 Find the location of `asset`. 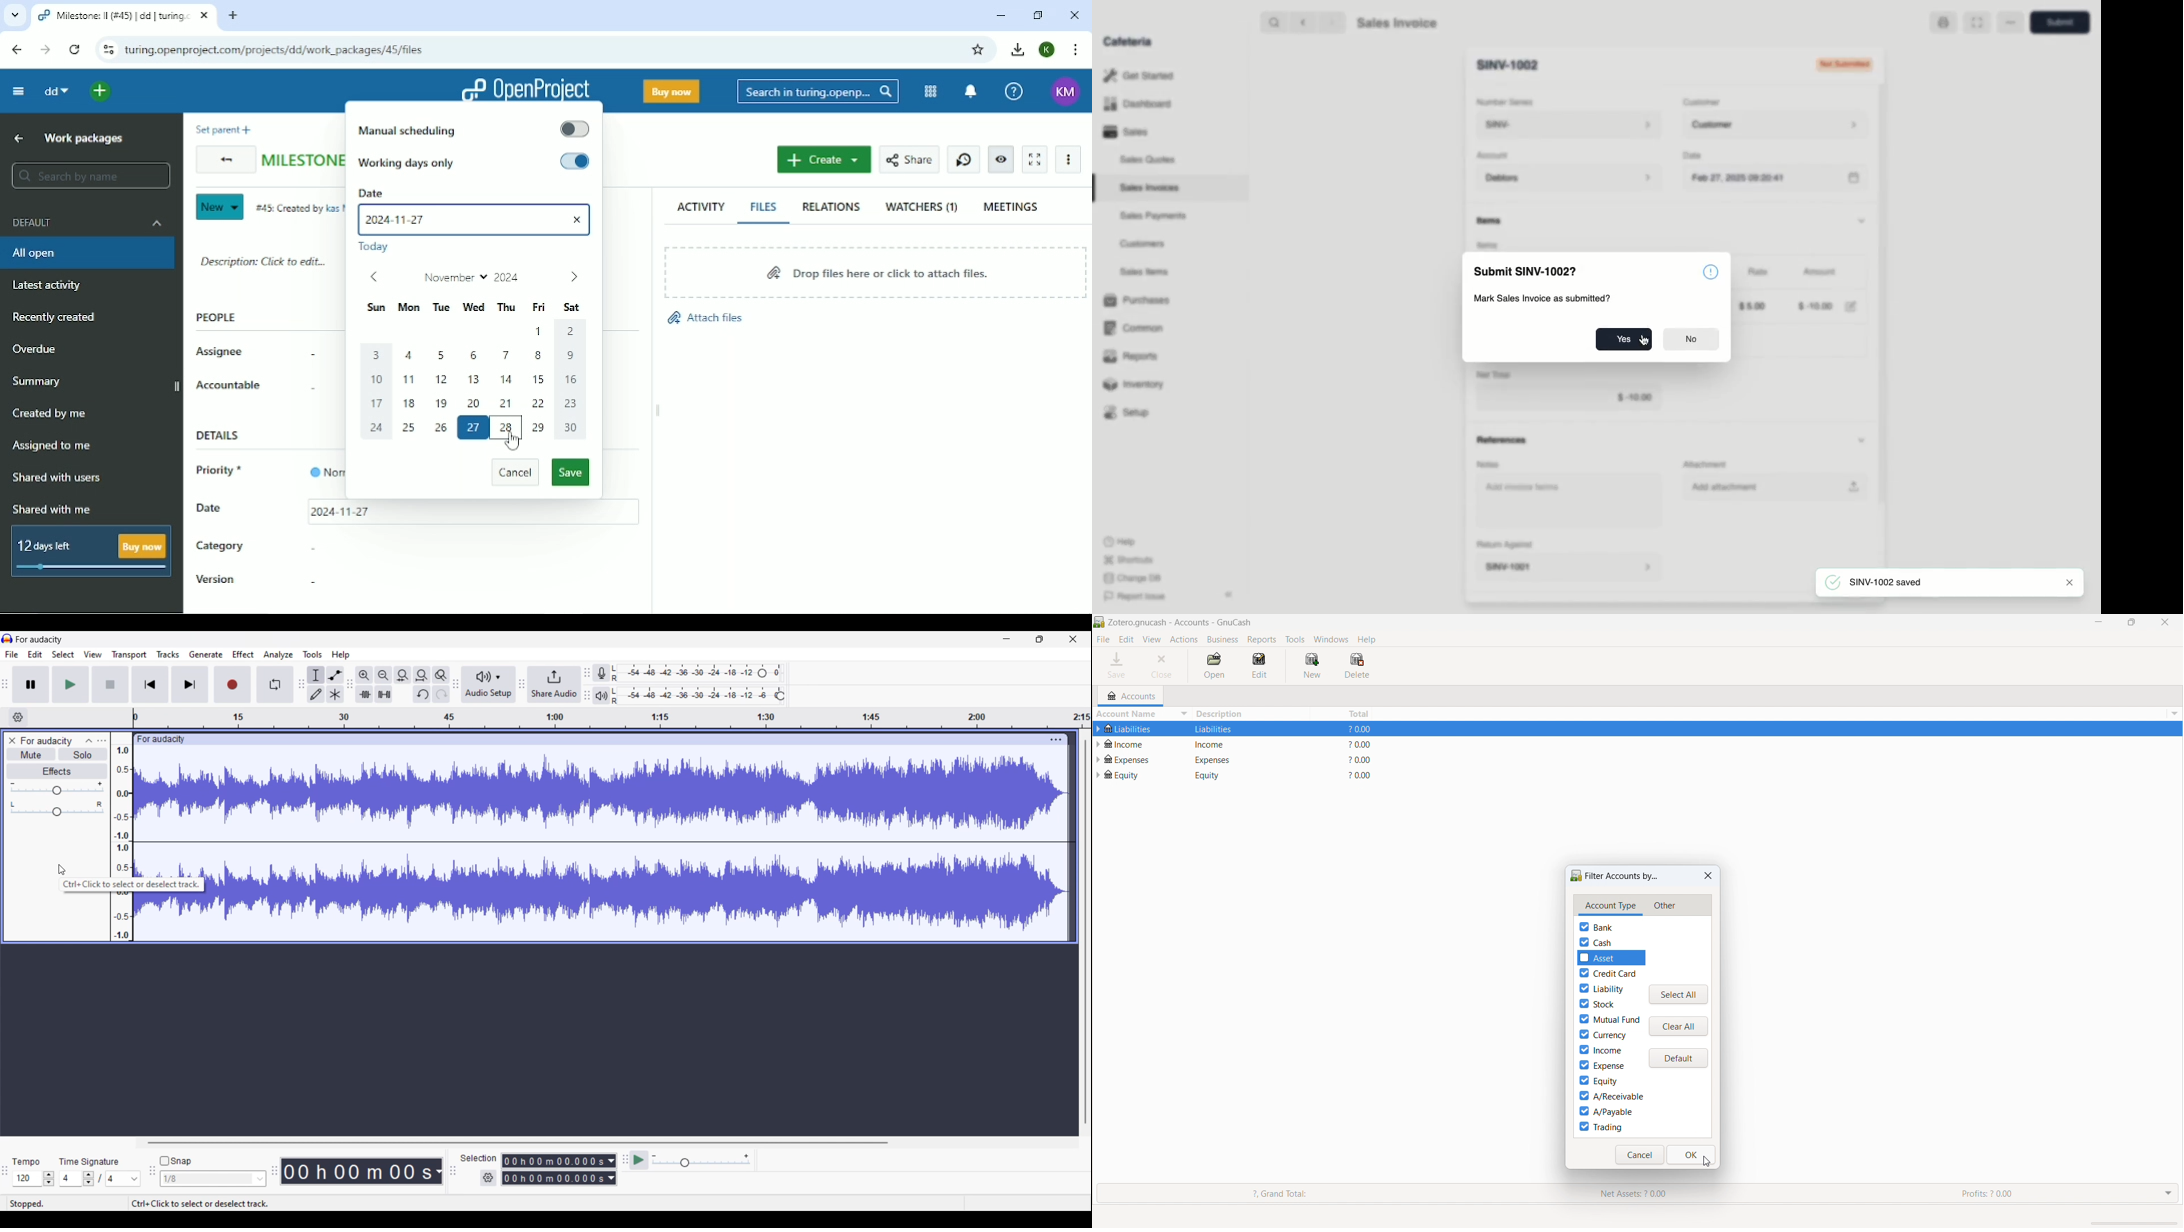

asset is located at coordinates (1617, 957).